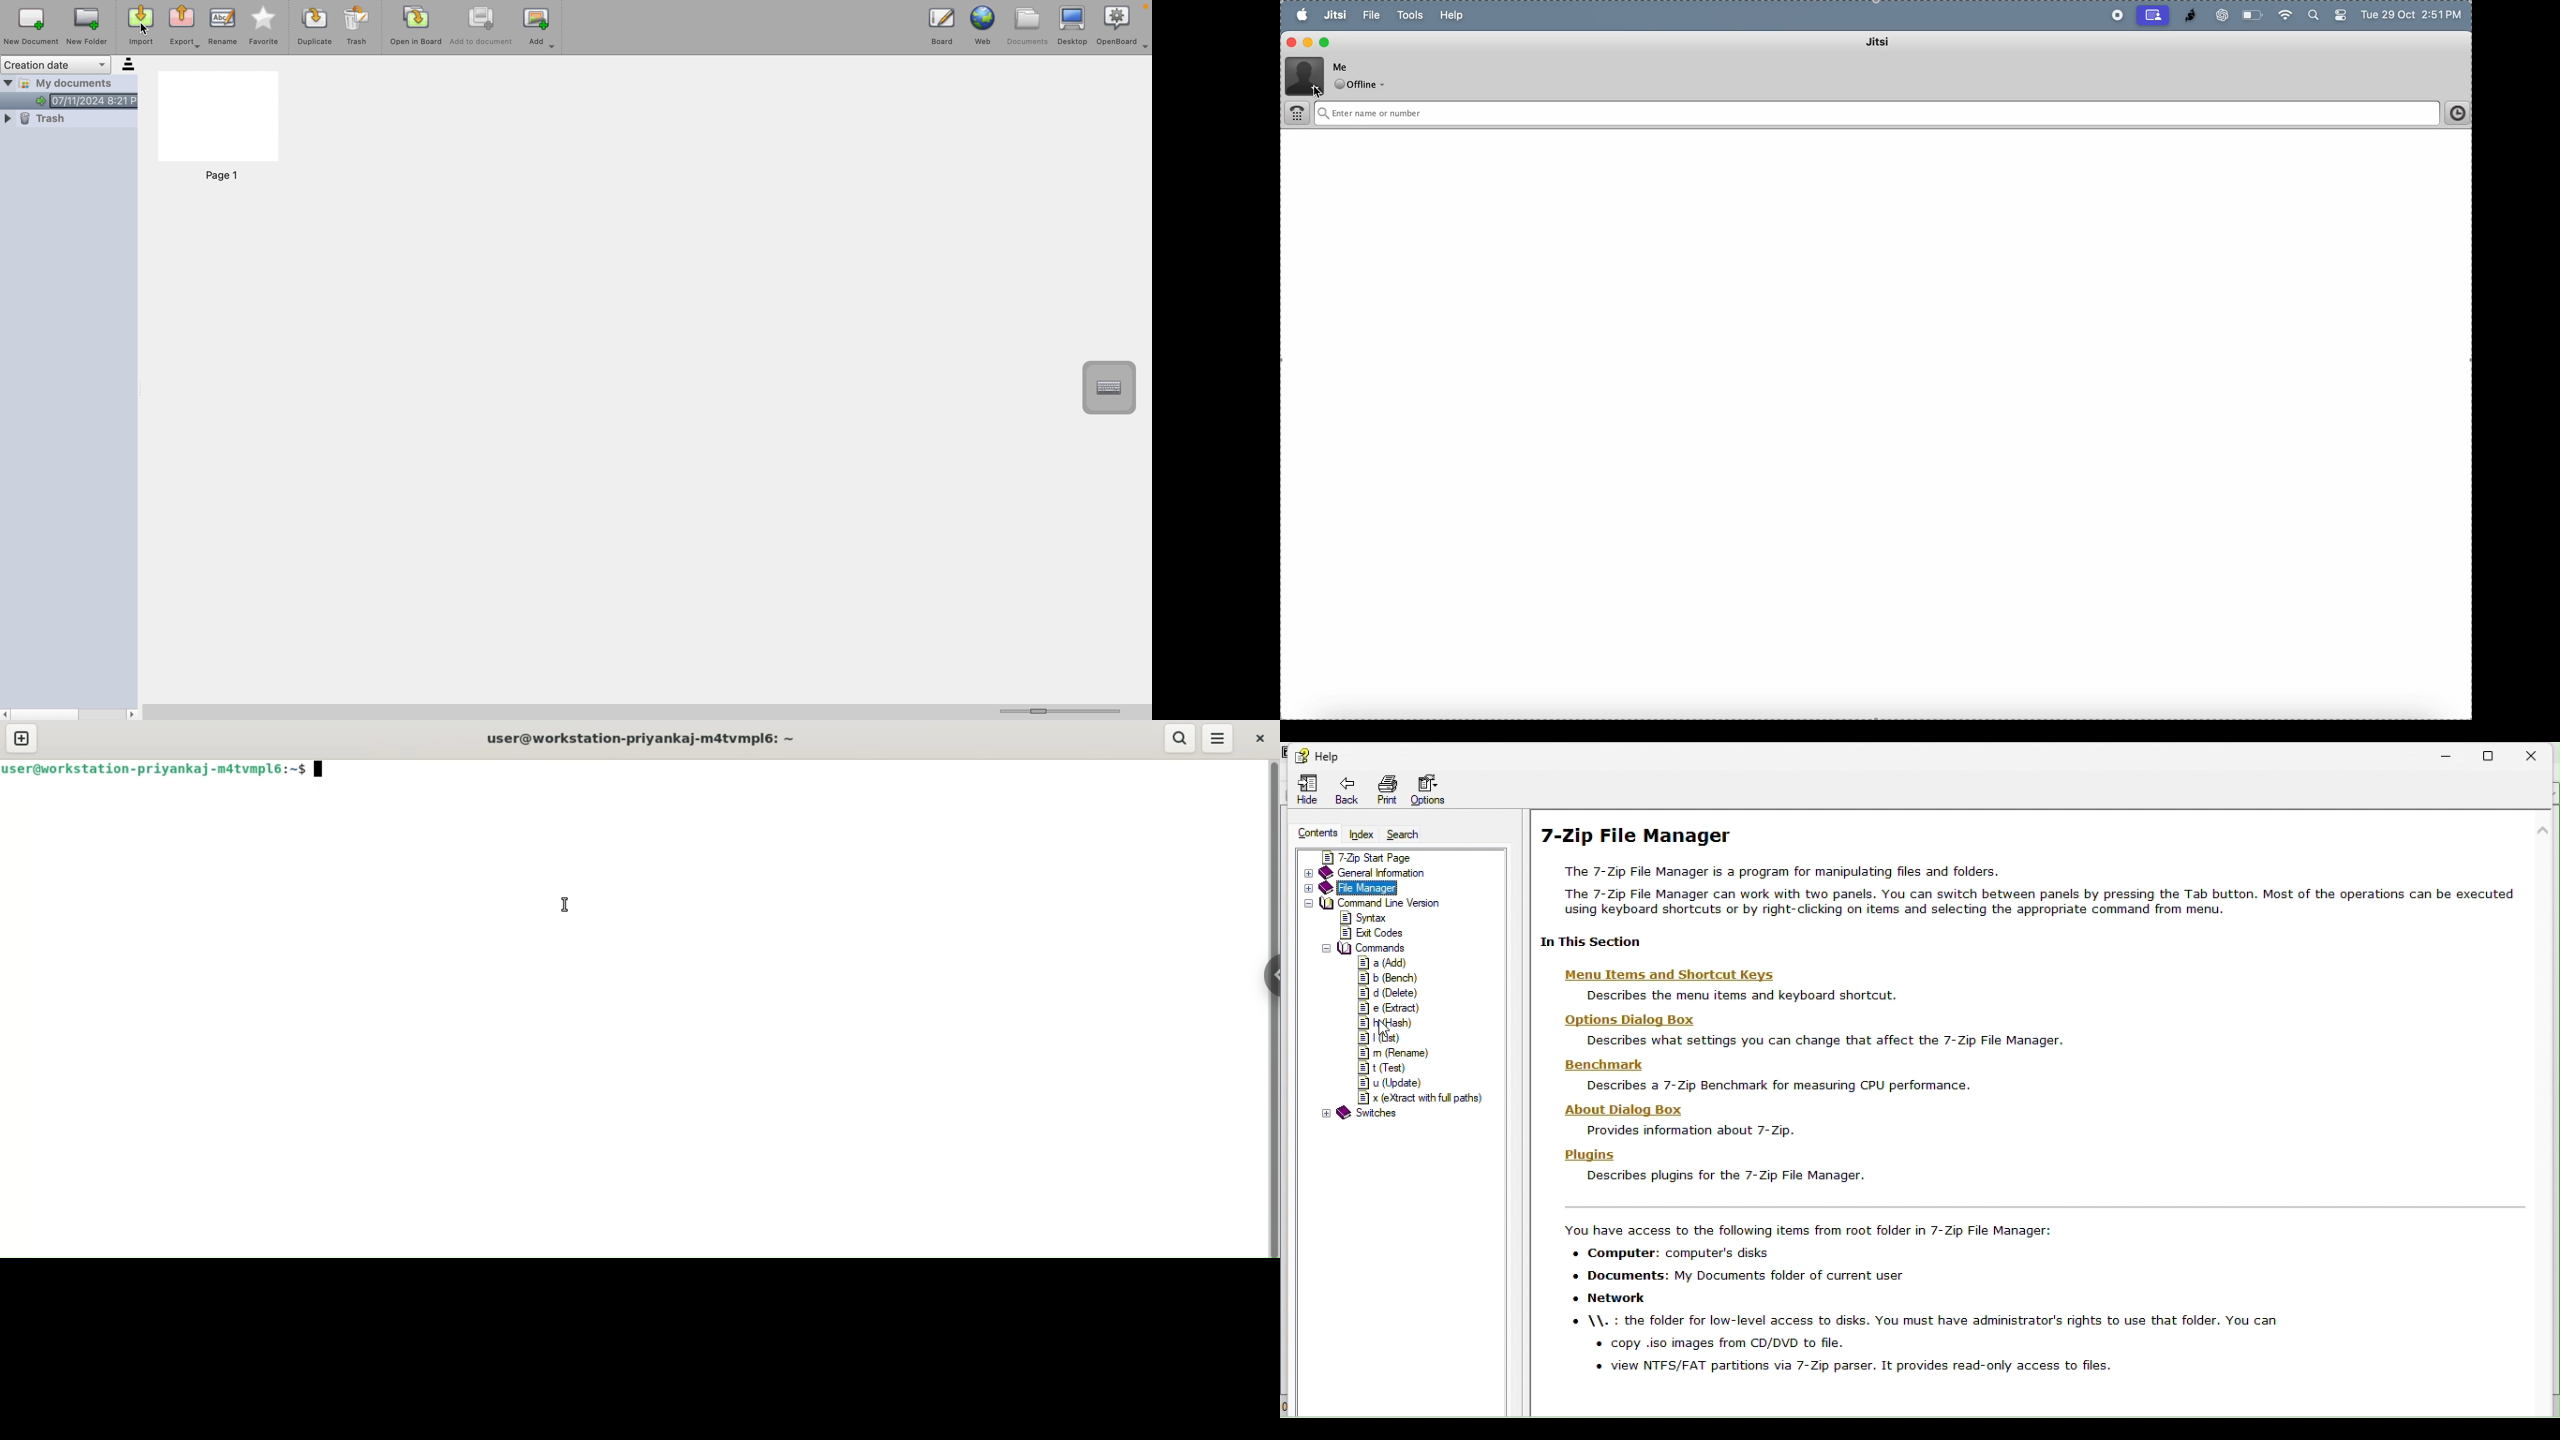 Image resolution: width=2576 pixels, height=1456 pixels. What do you see at coordinates (1390, 886) in the screenshot?
I see `File manager` at bounding box center [1390, 886].